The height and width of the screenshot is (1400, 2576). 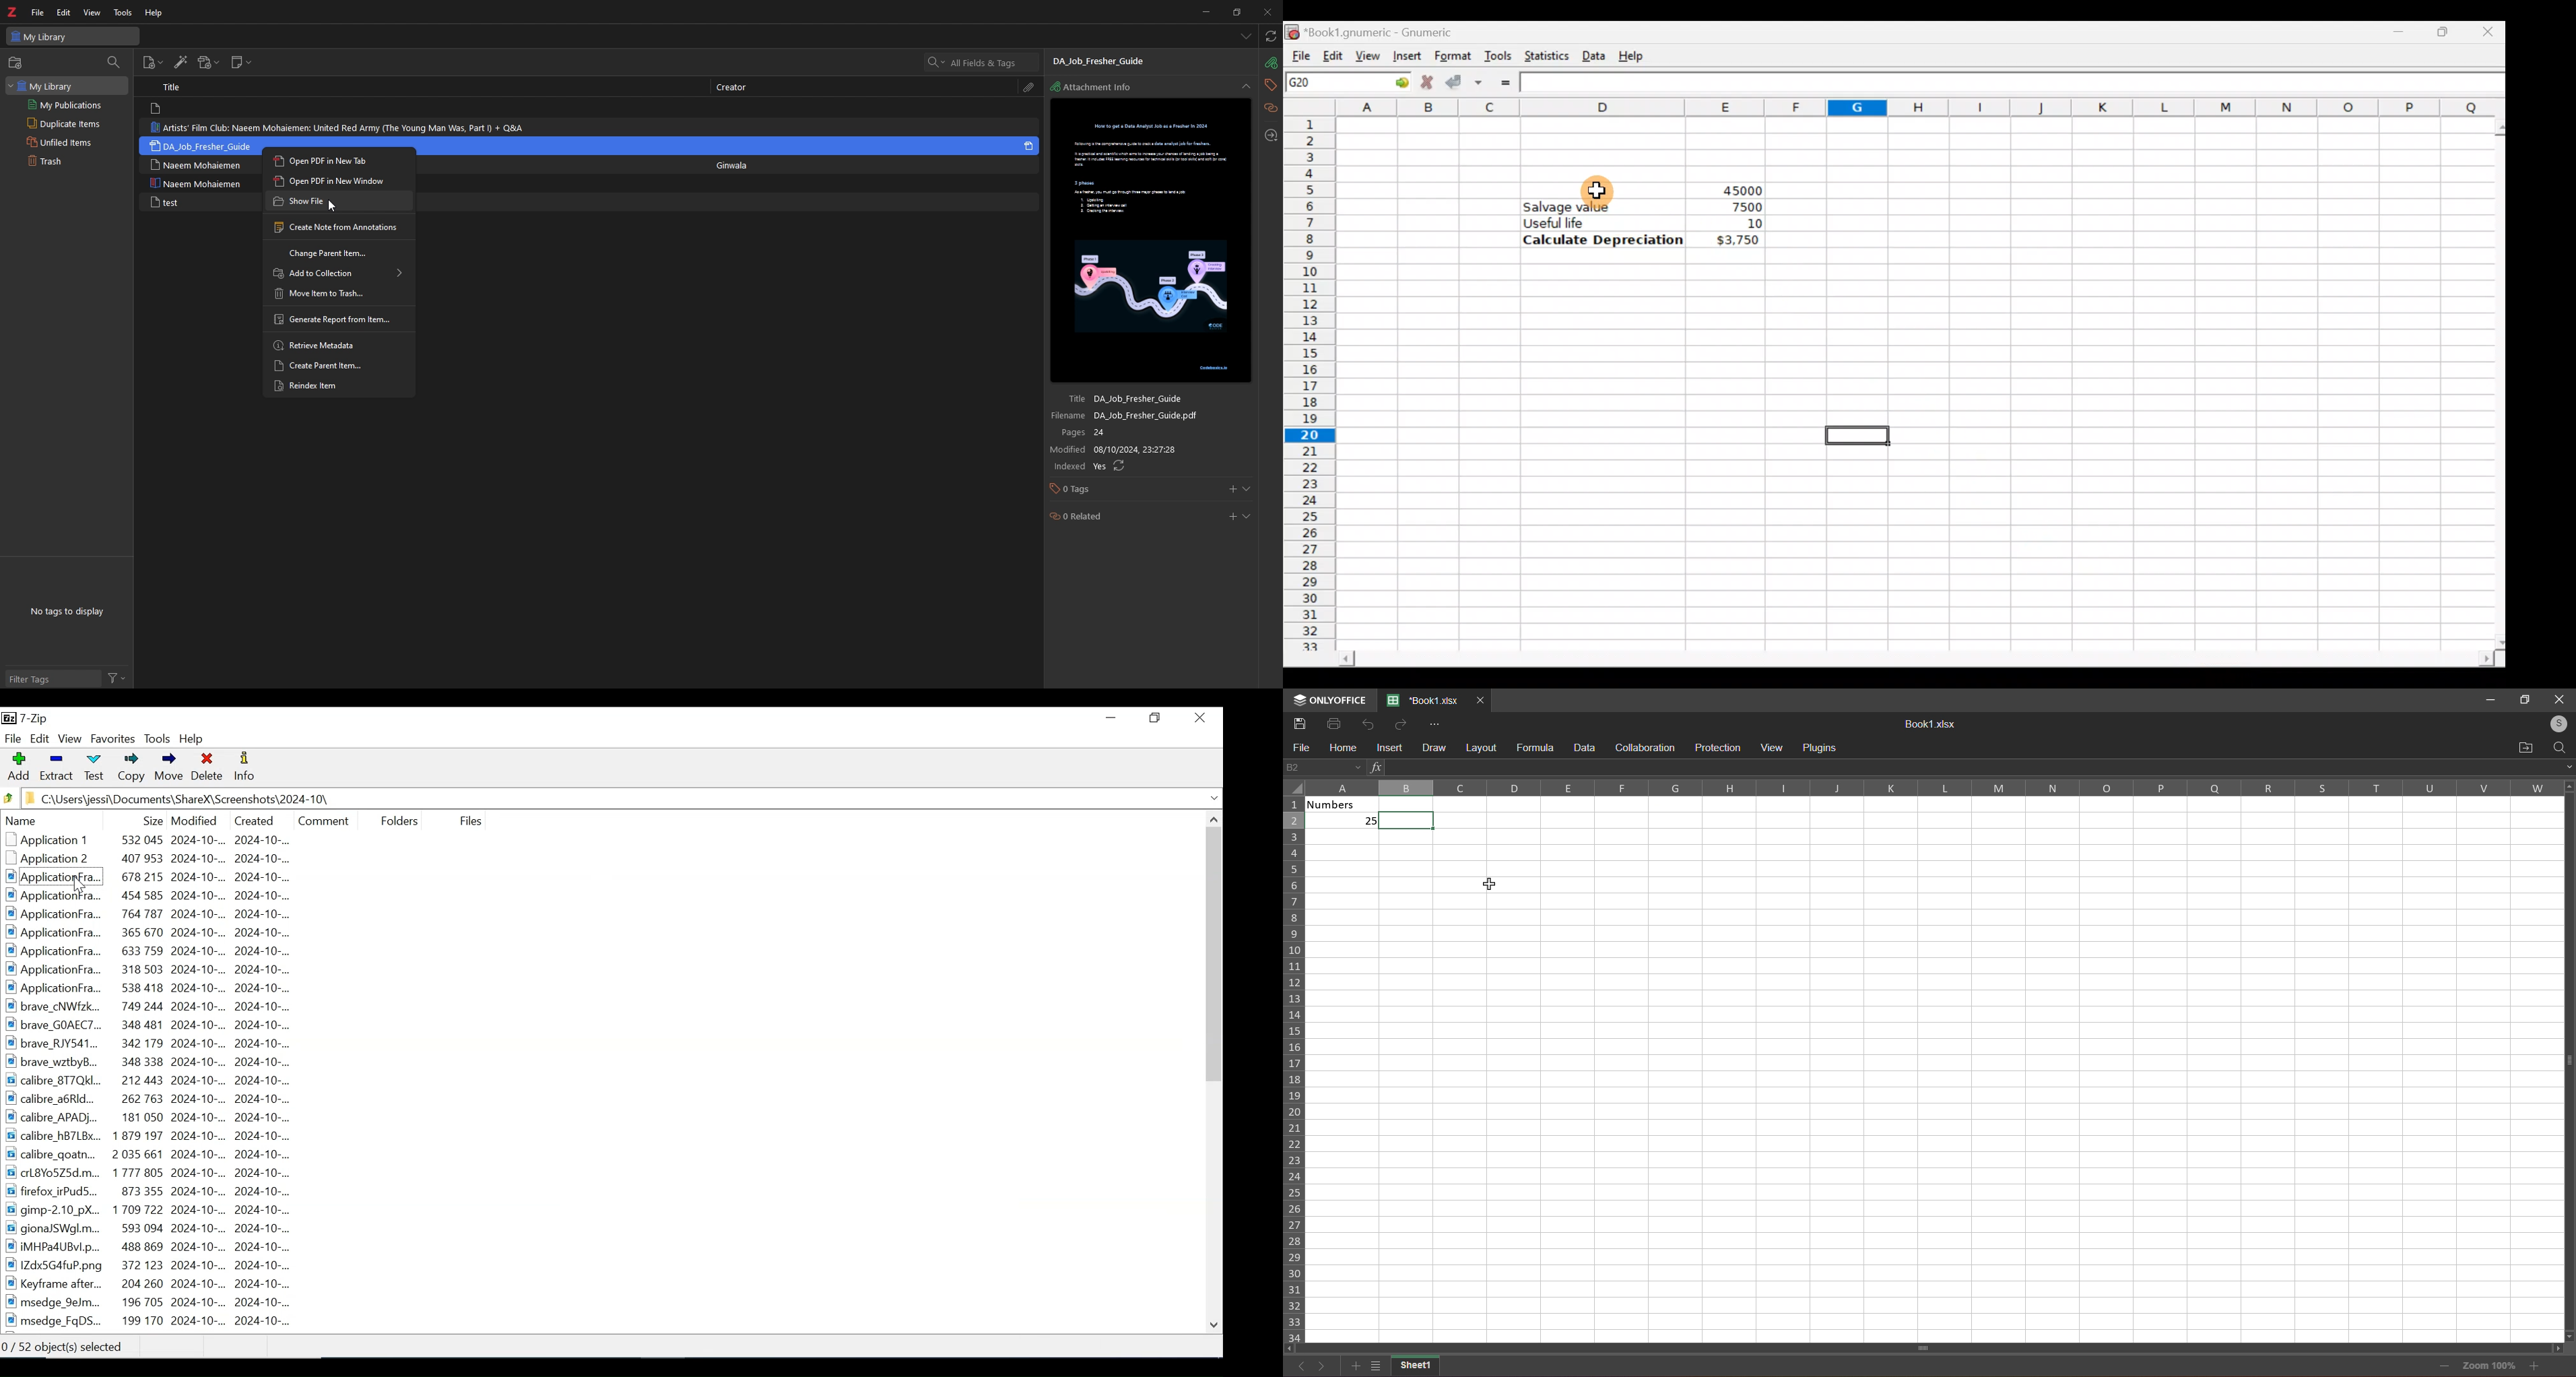 I want to click on more, so click(x=1434, y=724).